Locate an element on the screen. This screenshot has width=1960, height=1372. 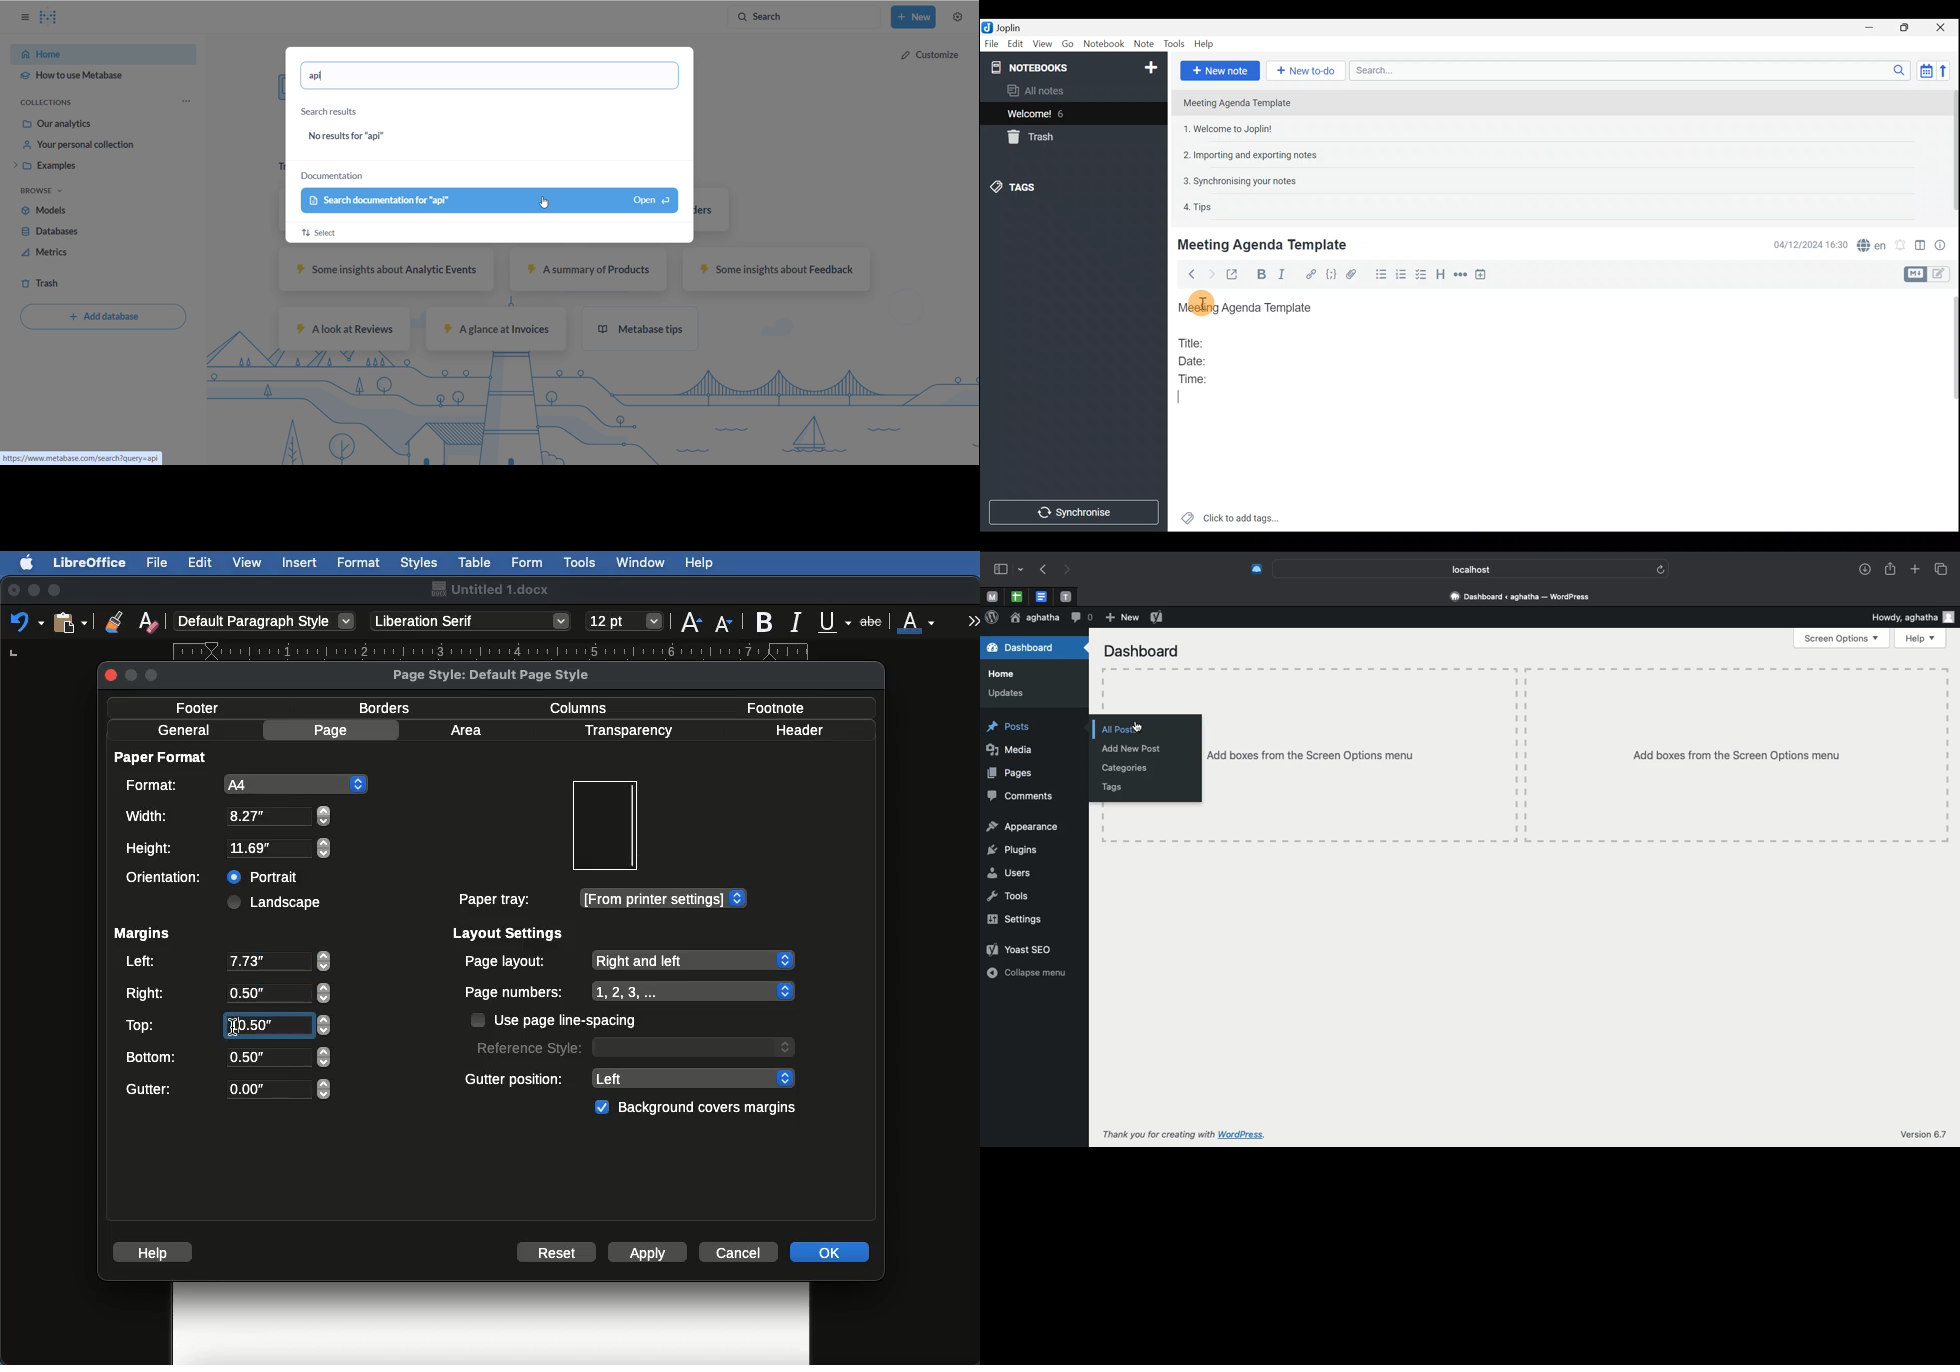
Time: is located at coordinates (1193, 377).